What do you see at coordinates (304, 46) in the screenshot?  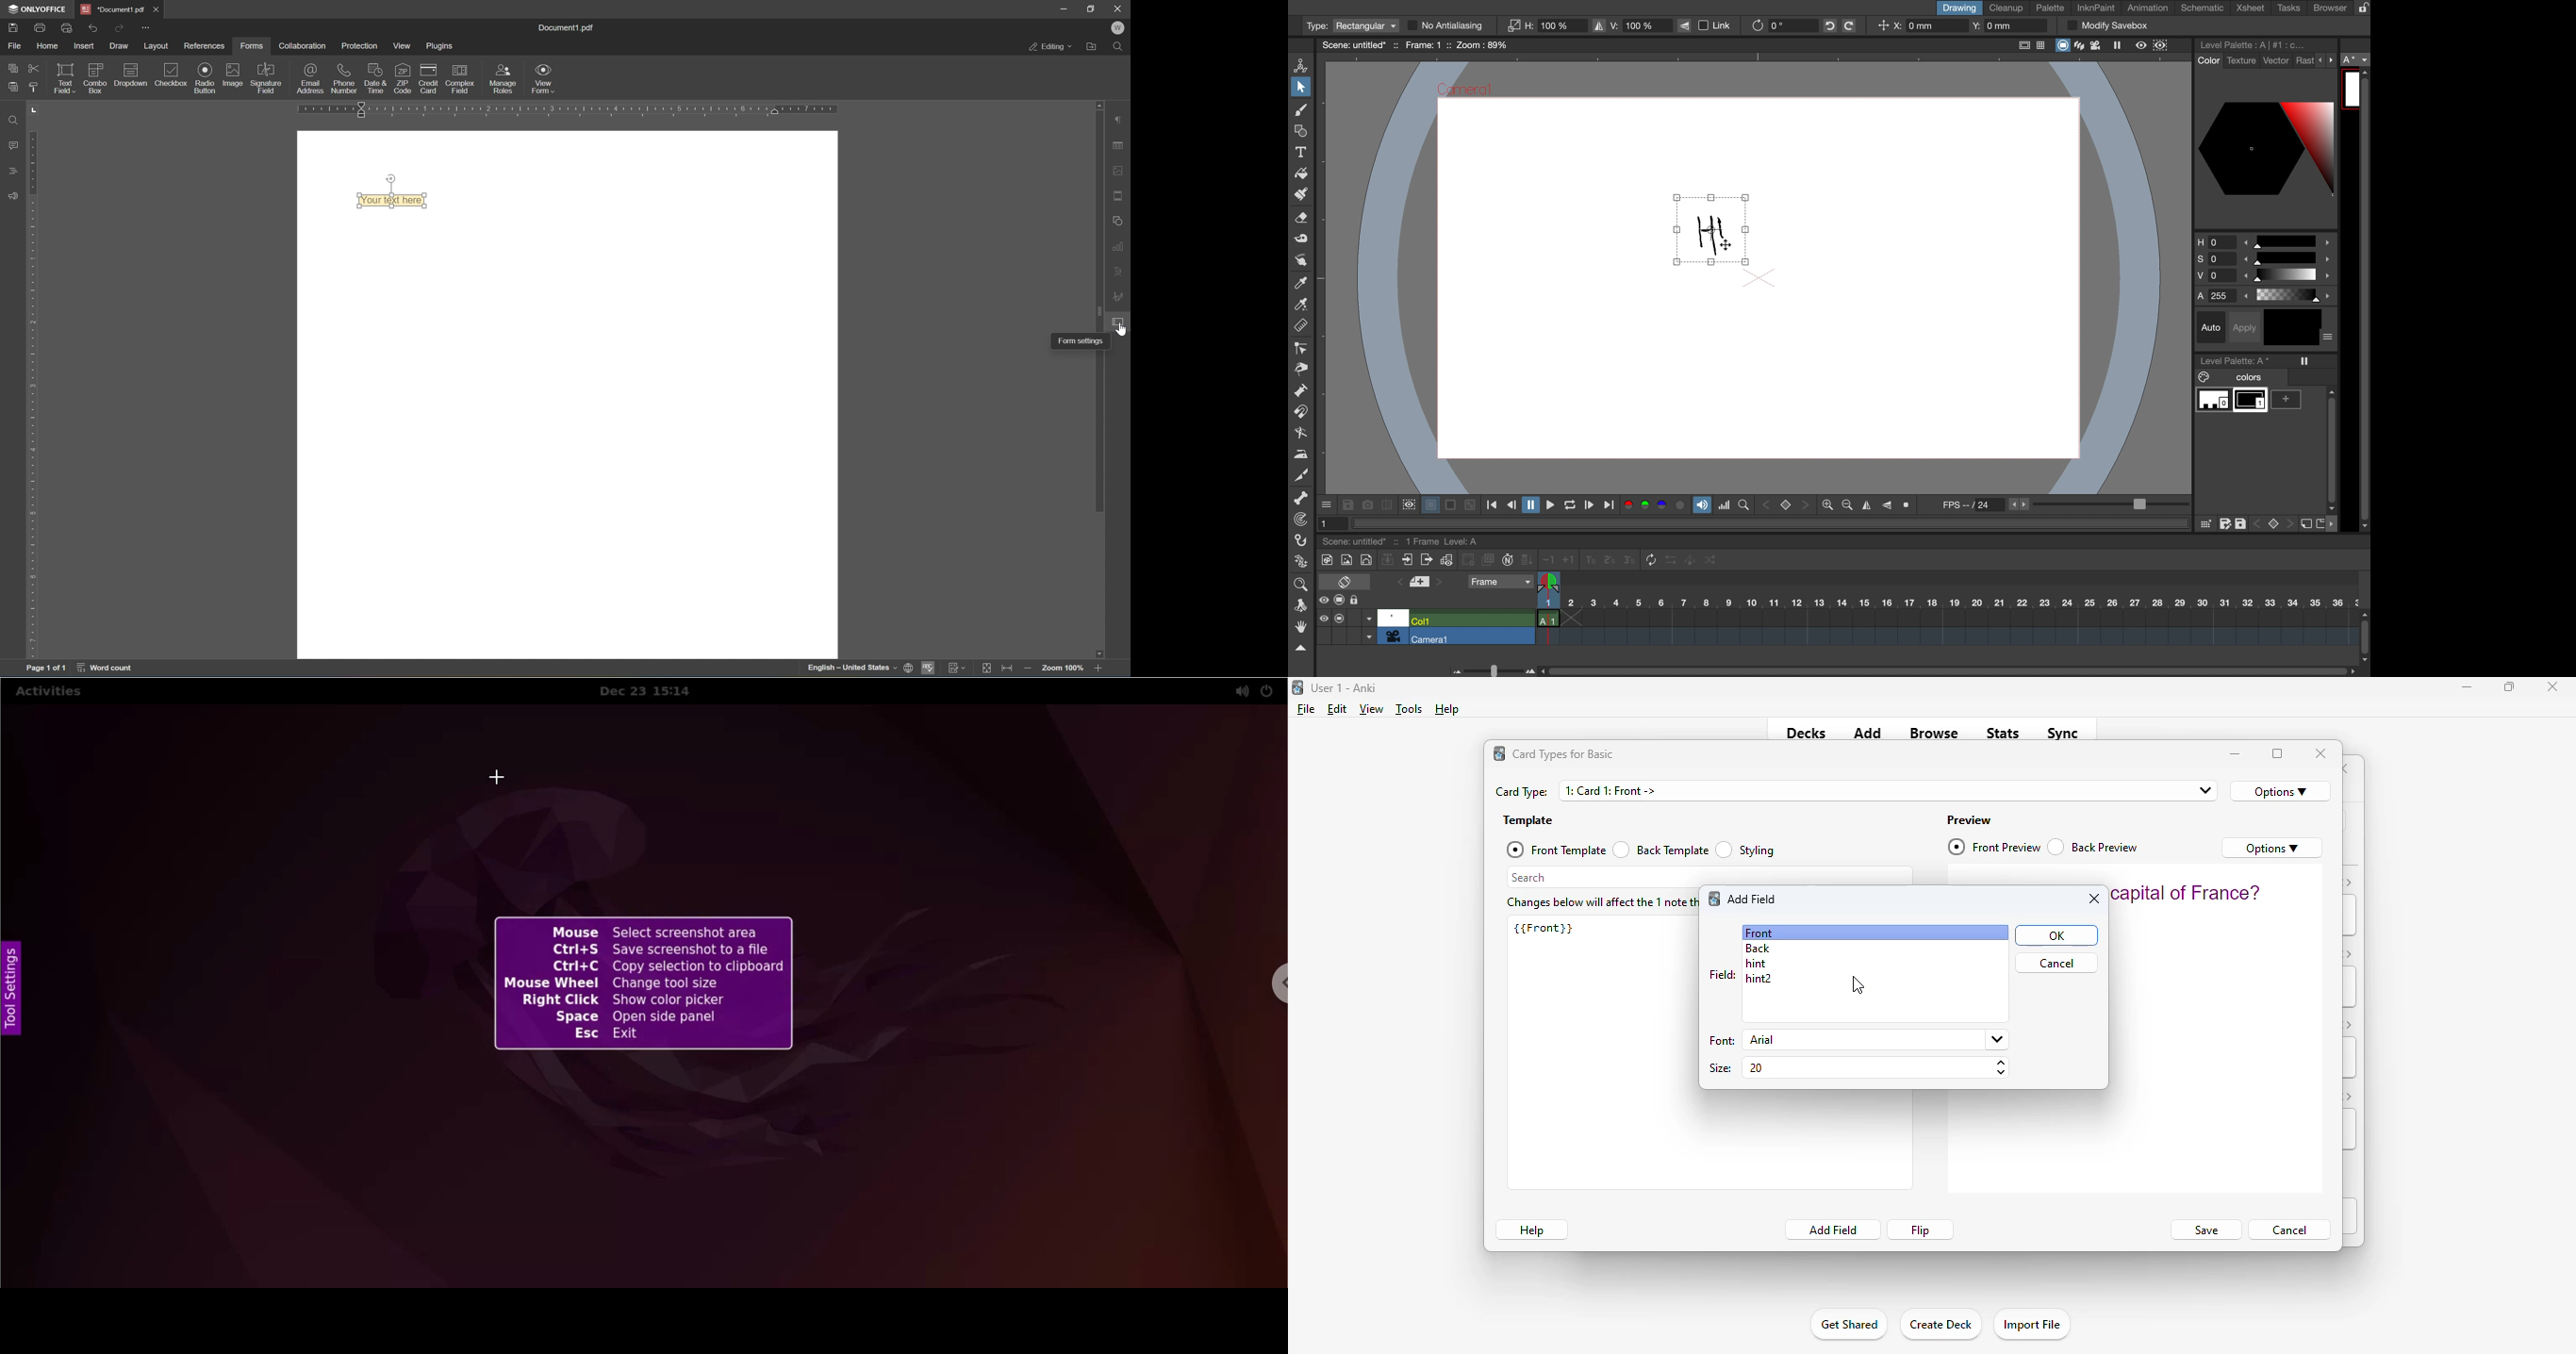 I see `collaboration` at bounding box center [304, 46].